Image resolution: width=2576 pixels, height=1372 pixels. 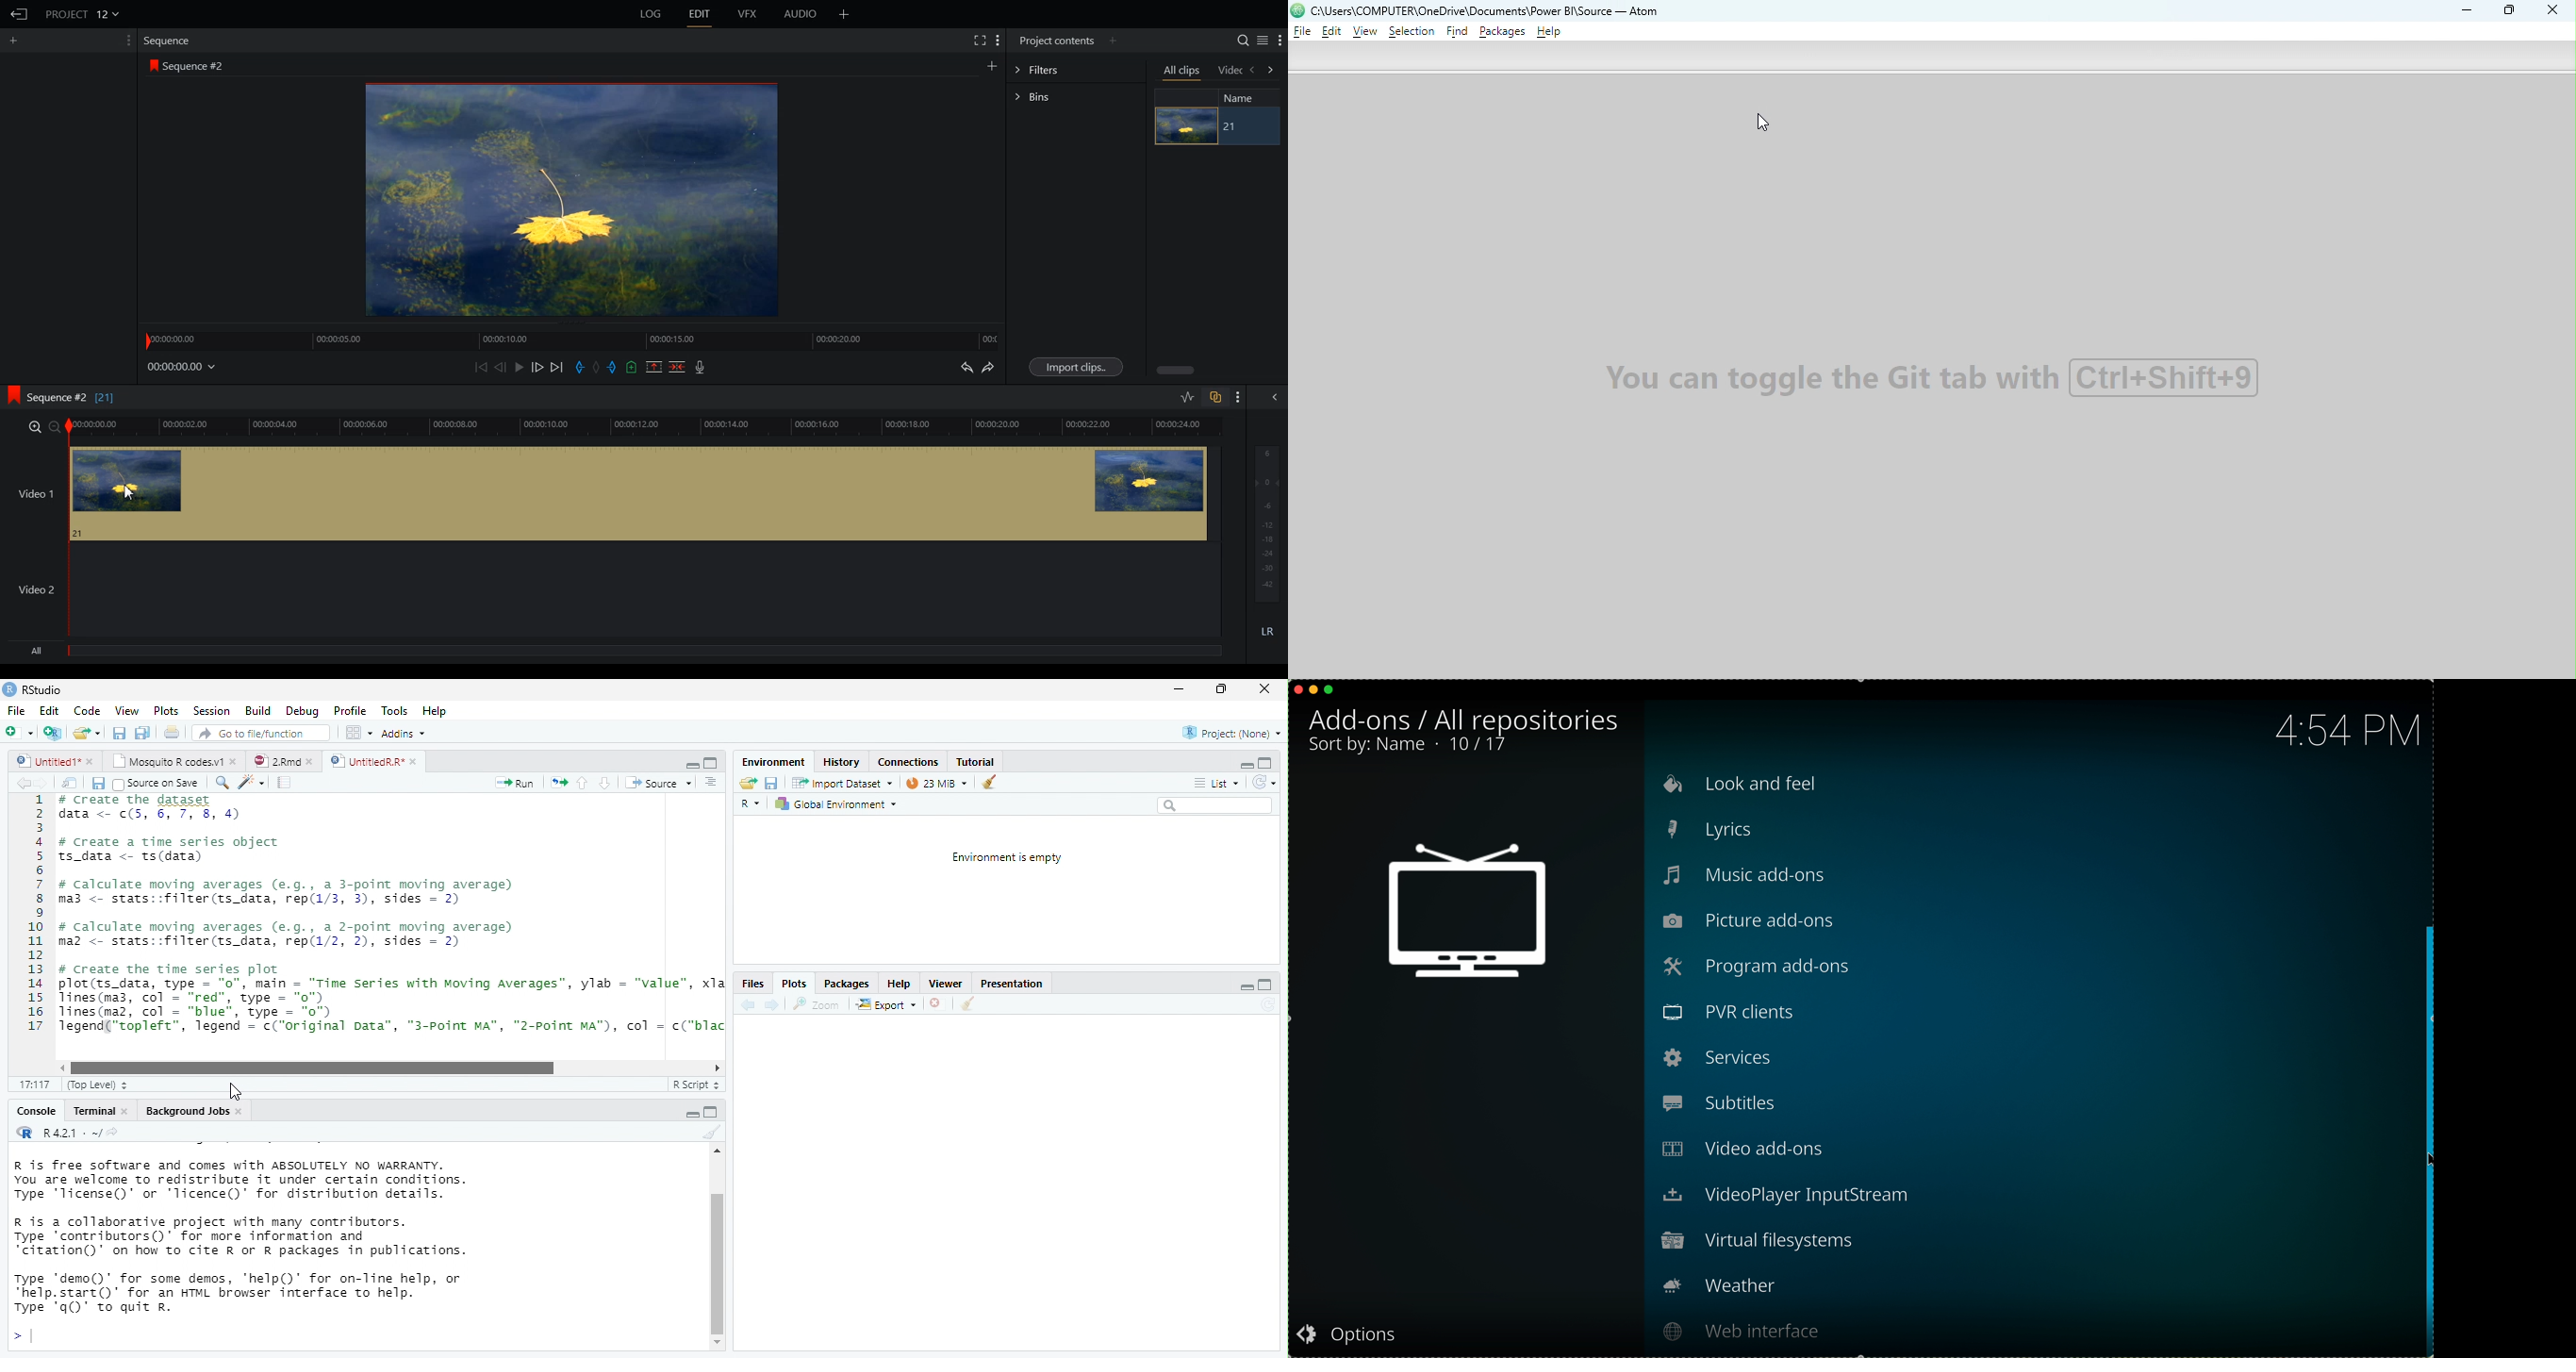 What do you see at coordinates (660, 783) in the screenshot?
I see `‘Source` at bounding box center [660, 783].